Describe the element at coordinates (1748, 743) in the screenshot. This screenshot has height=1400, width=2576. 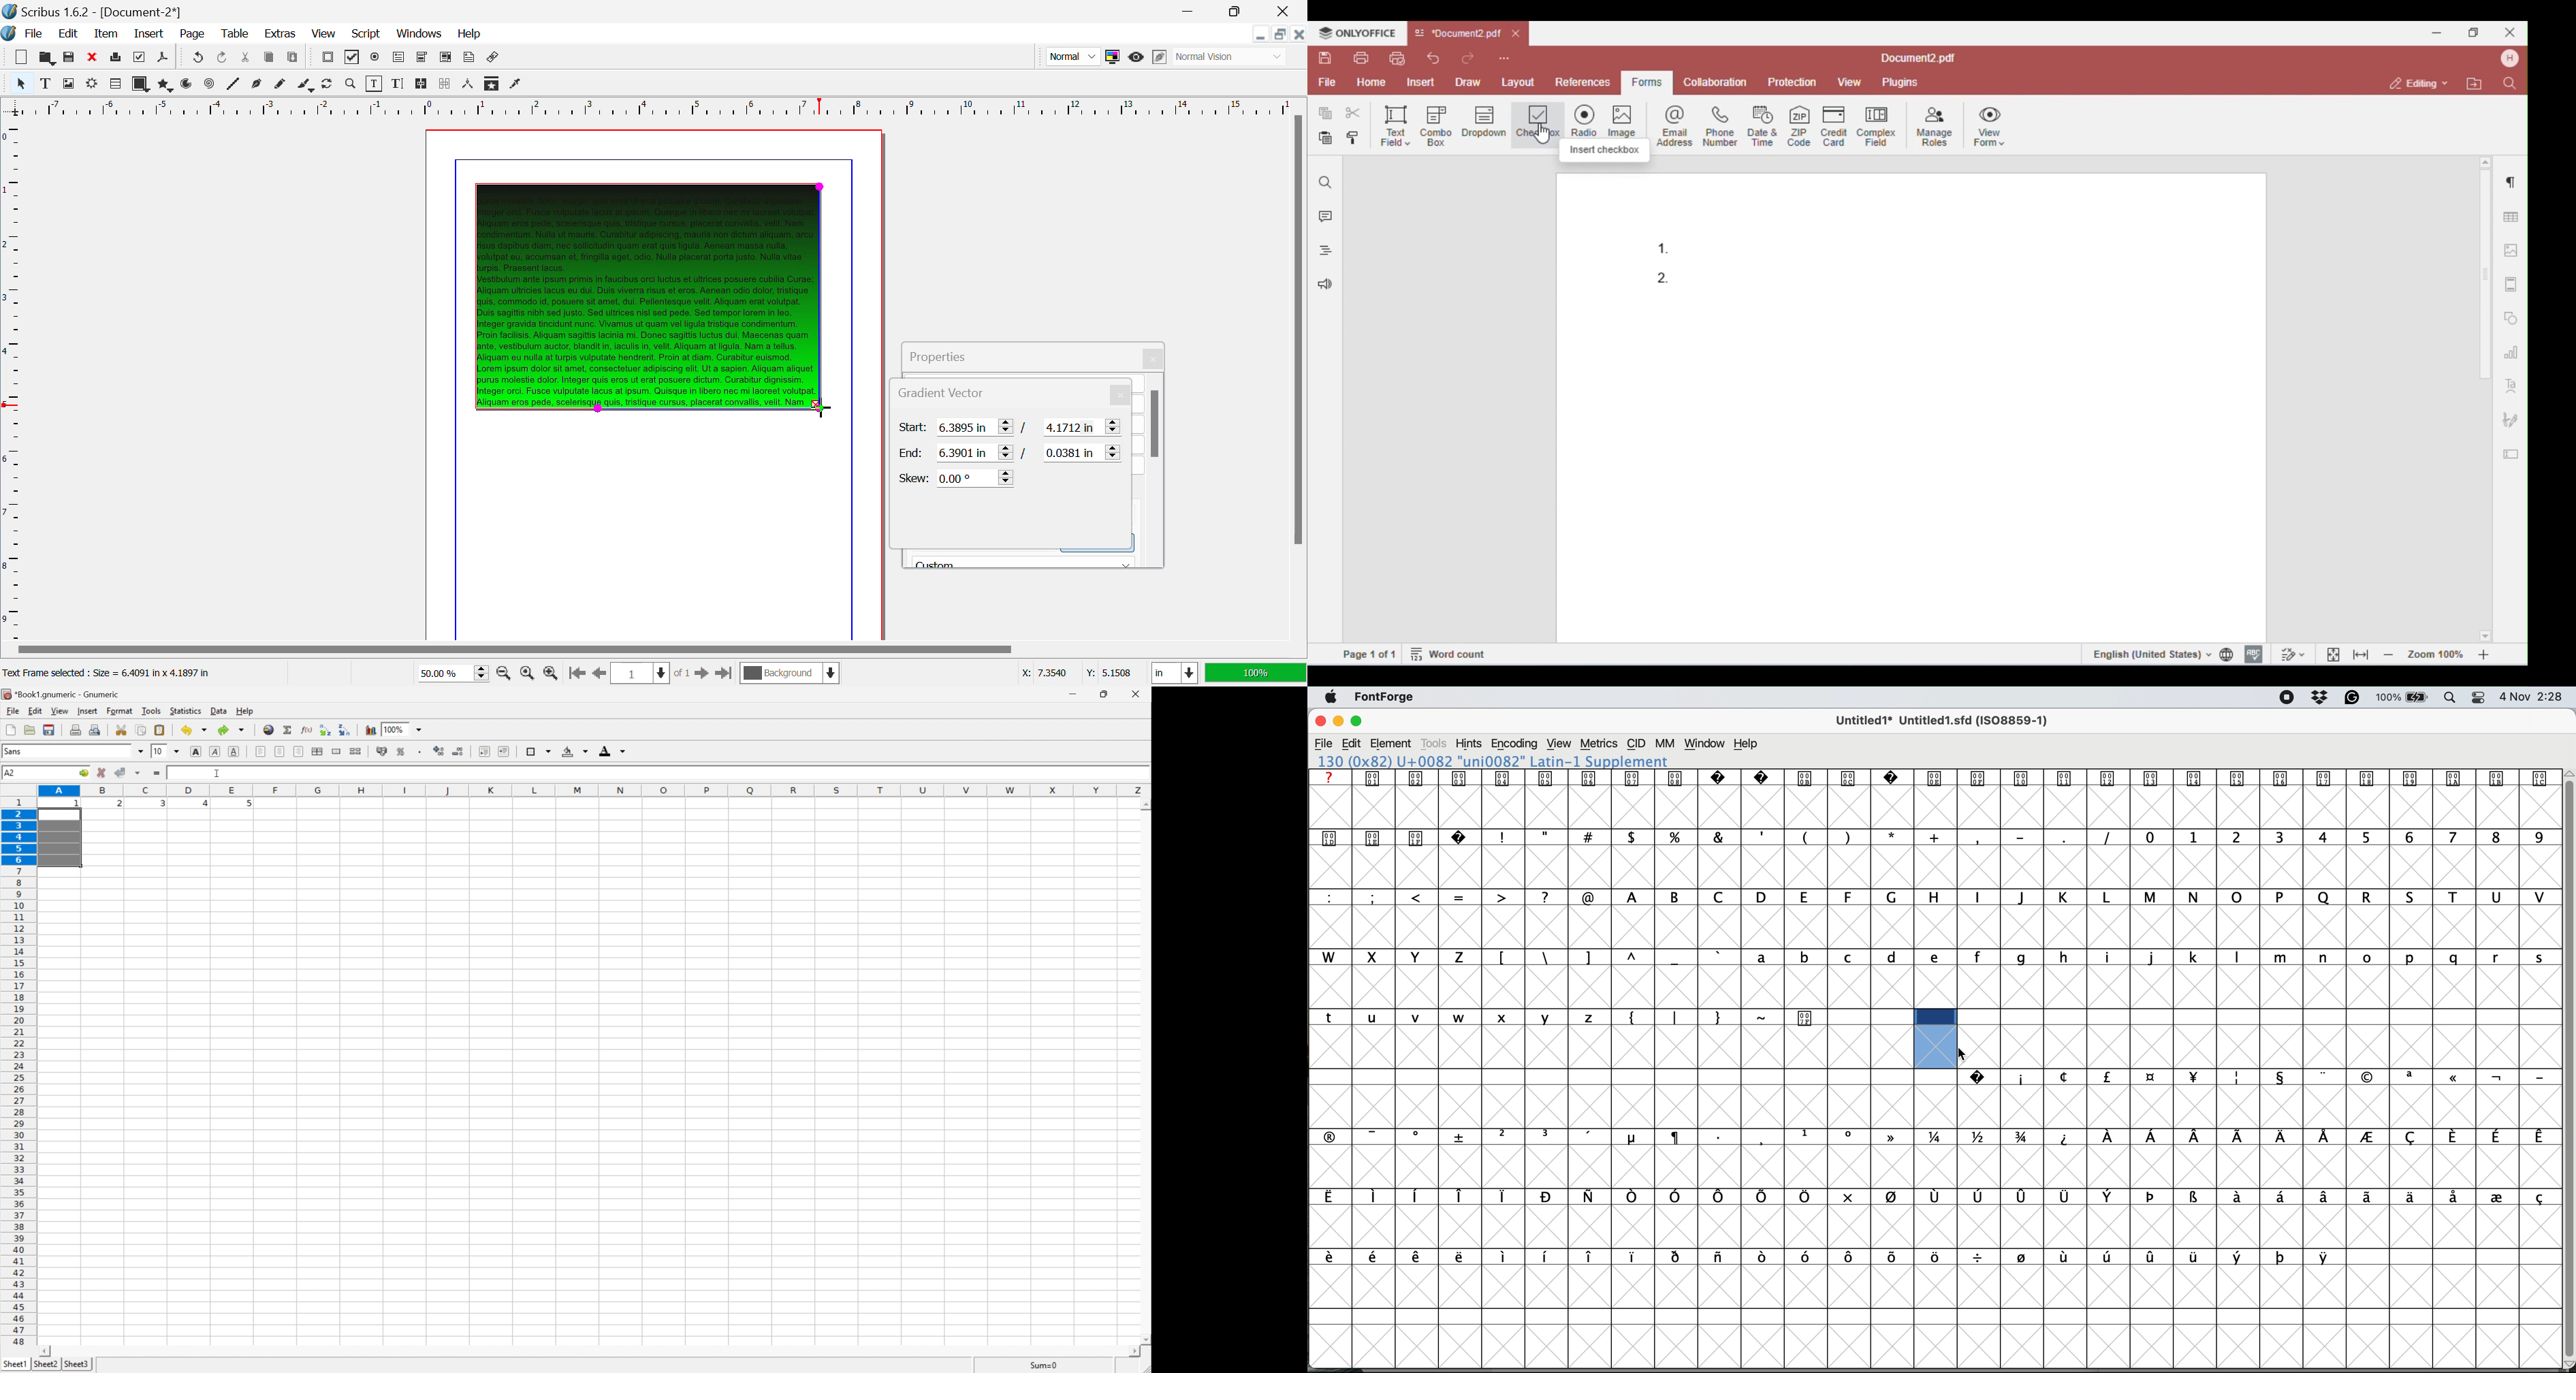
I see `help` at that location.